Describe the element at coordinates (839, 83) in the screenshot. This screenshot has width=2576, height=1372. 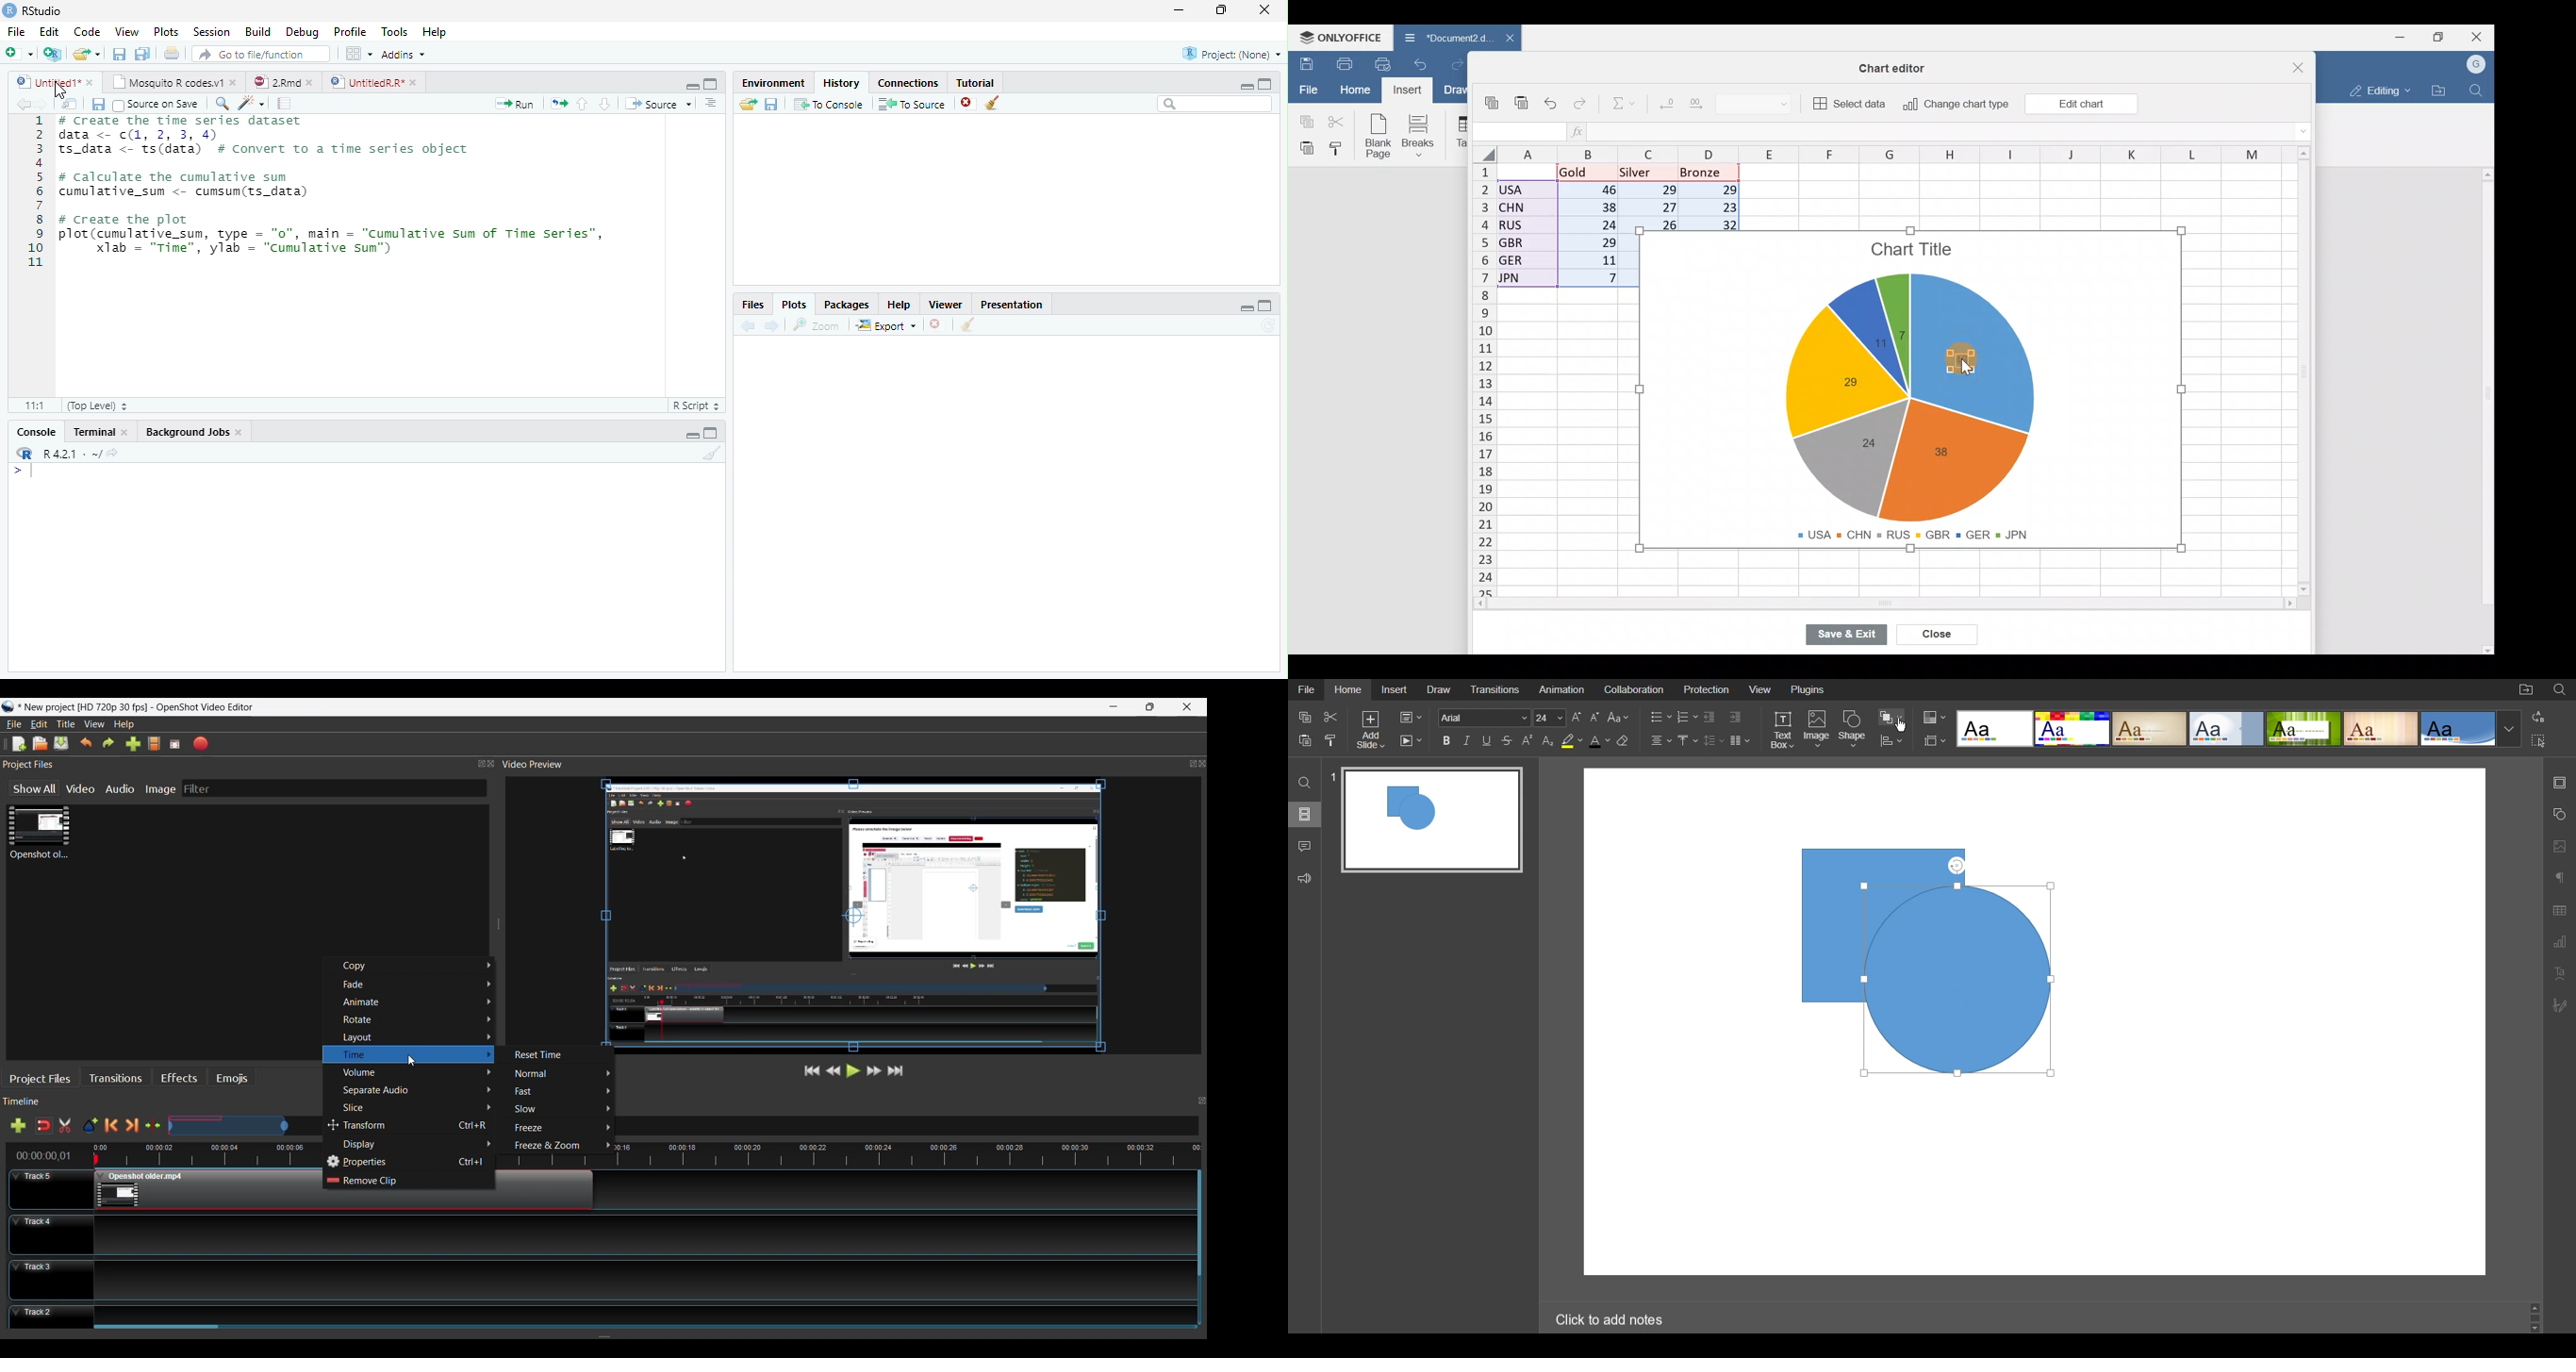
I see `History` at that location.